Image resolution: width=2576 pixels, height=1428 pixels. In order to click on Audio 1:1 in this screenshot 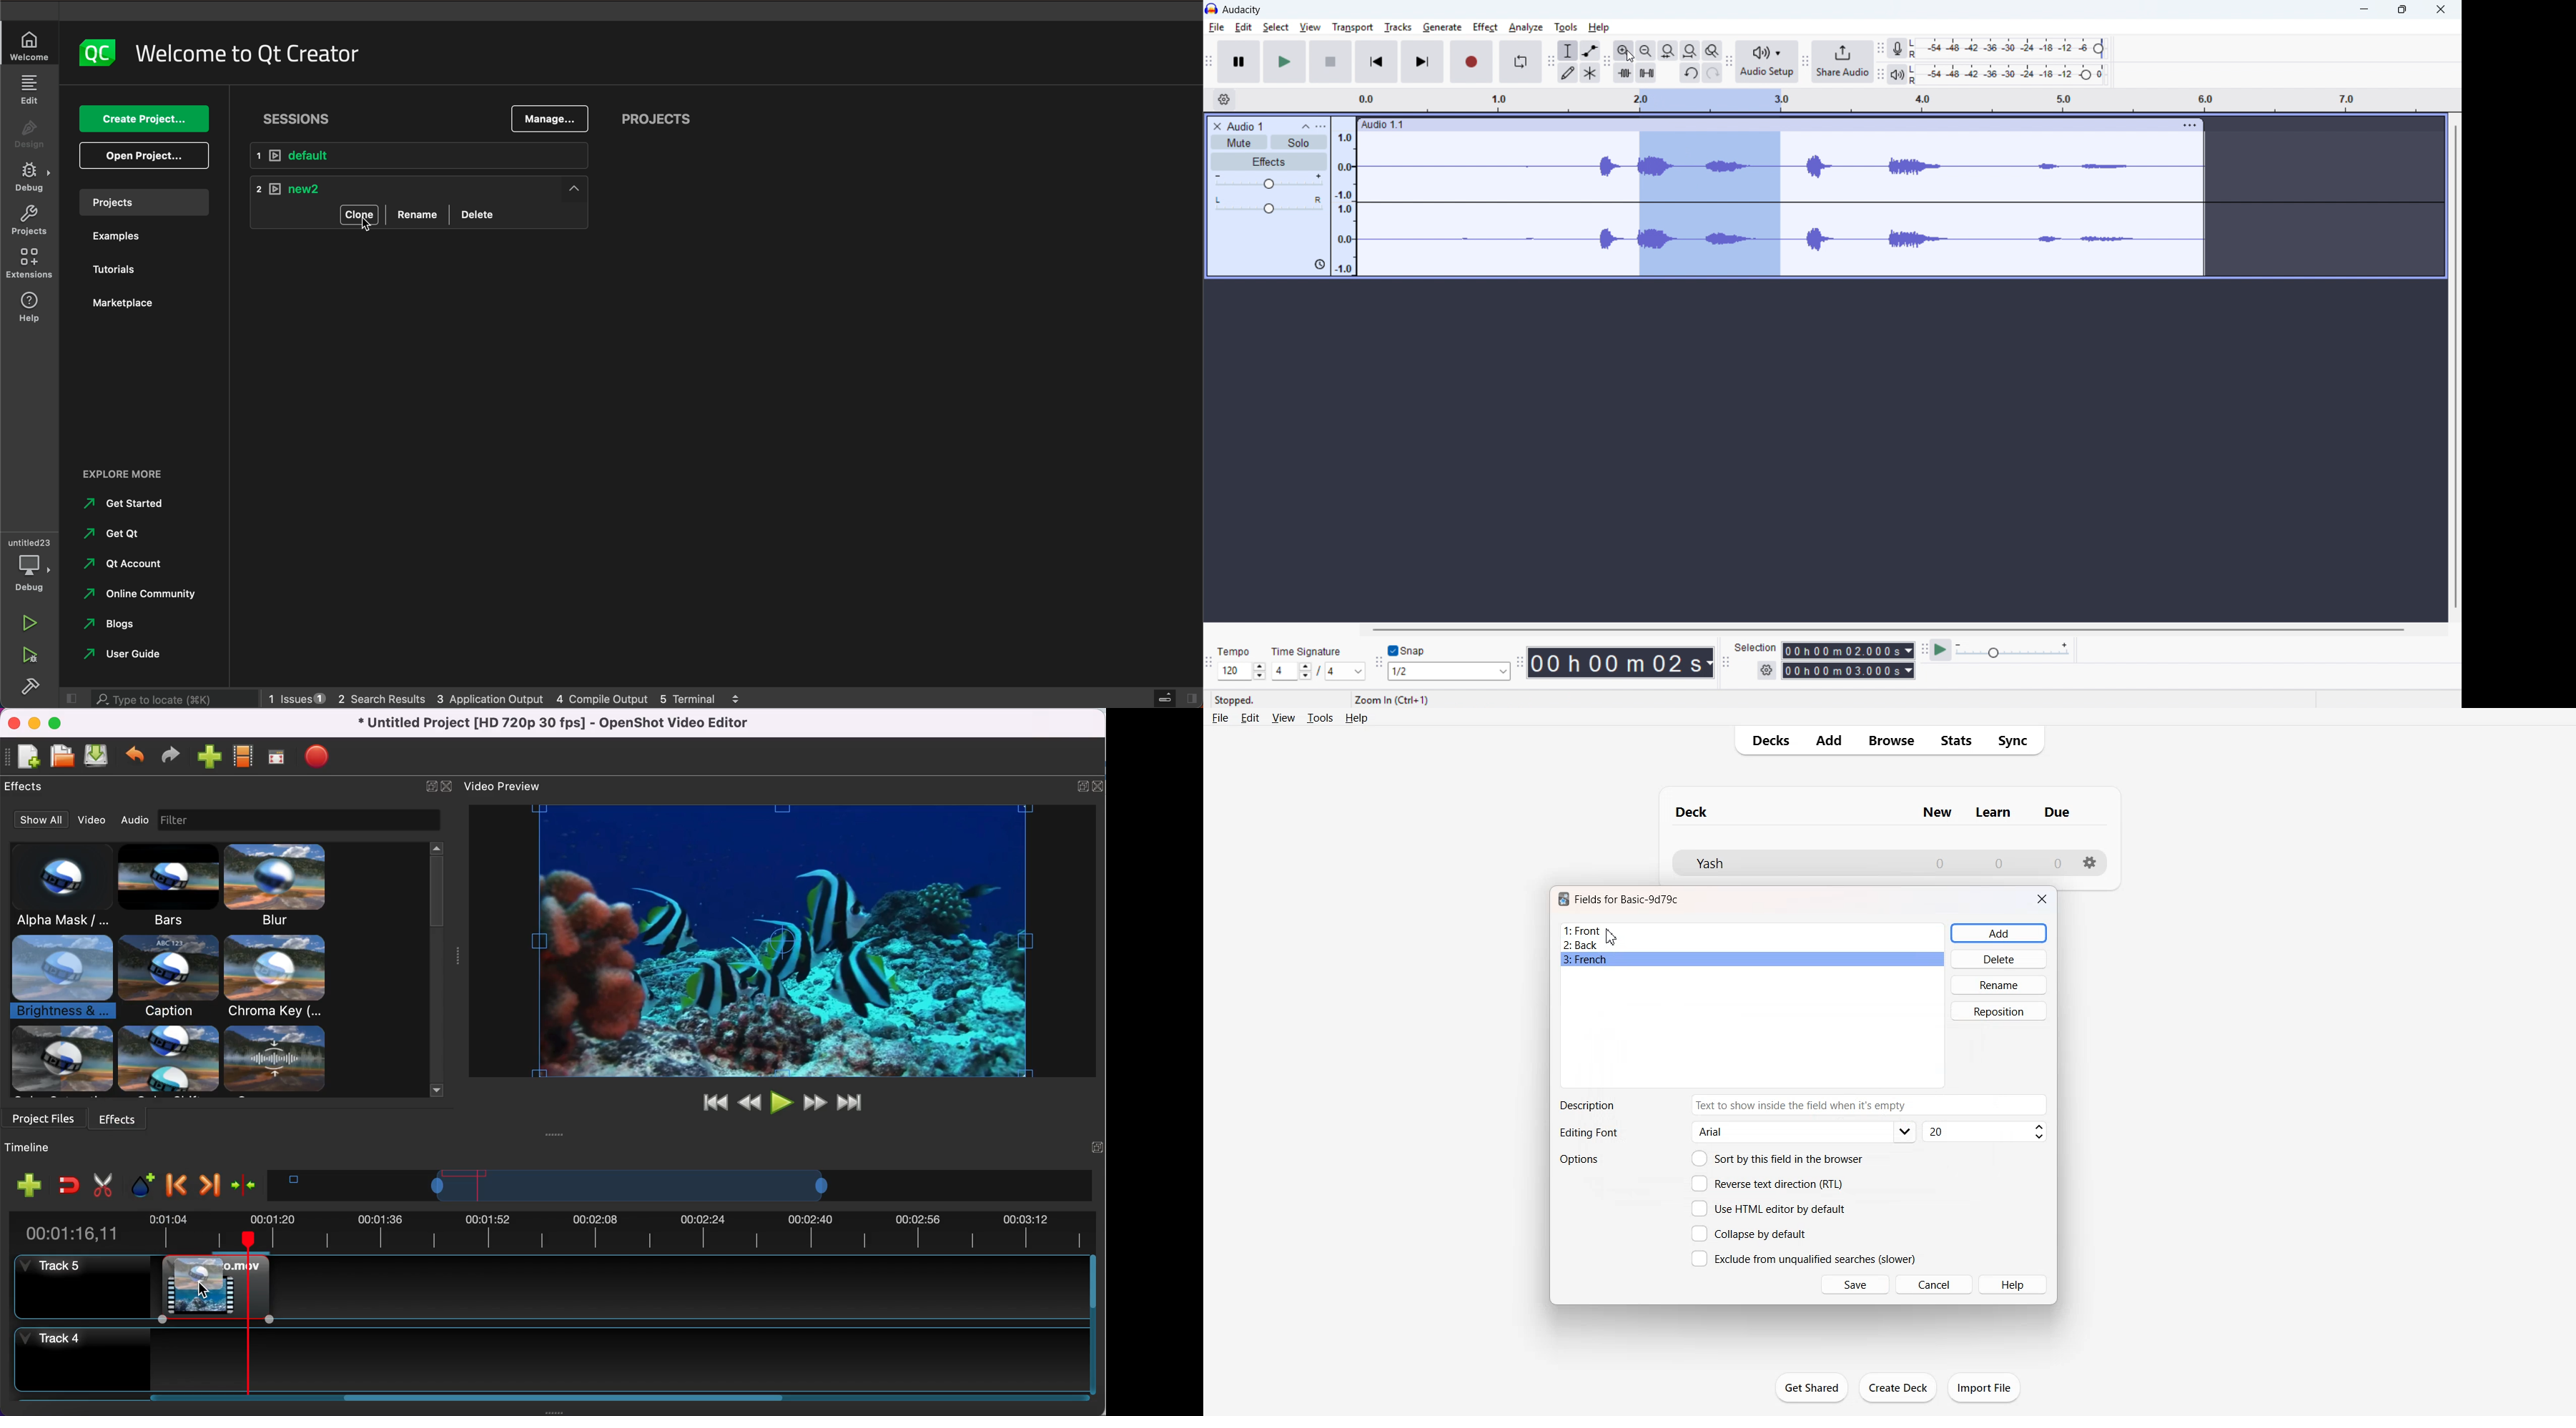, I will do `click(1764, 125)`.